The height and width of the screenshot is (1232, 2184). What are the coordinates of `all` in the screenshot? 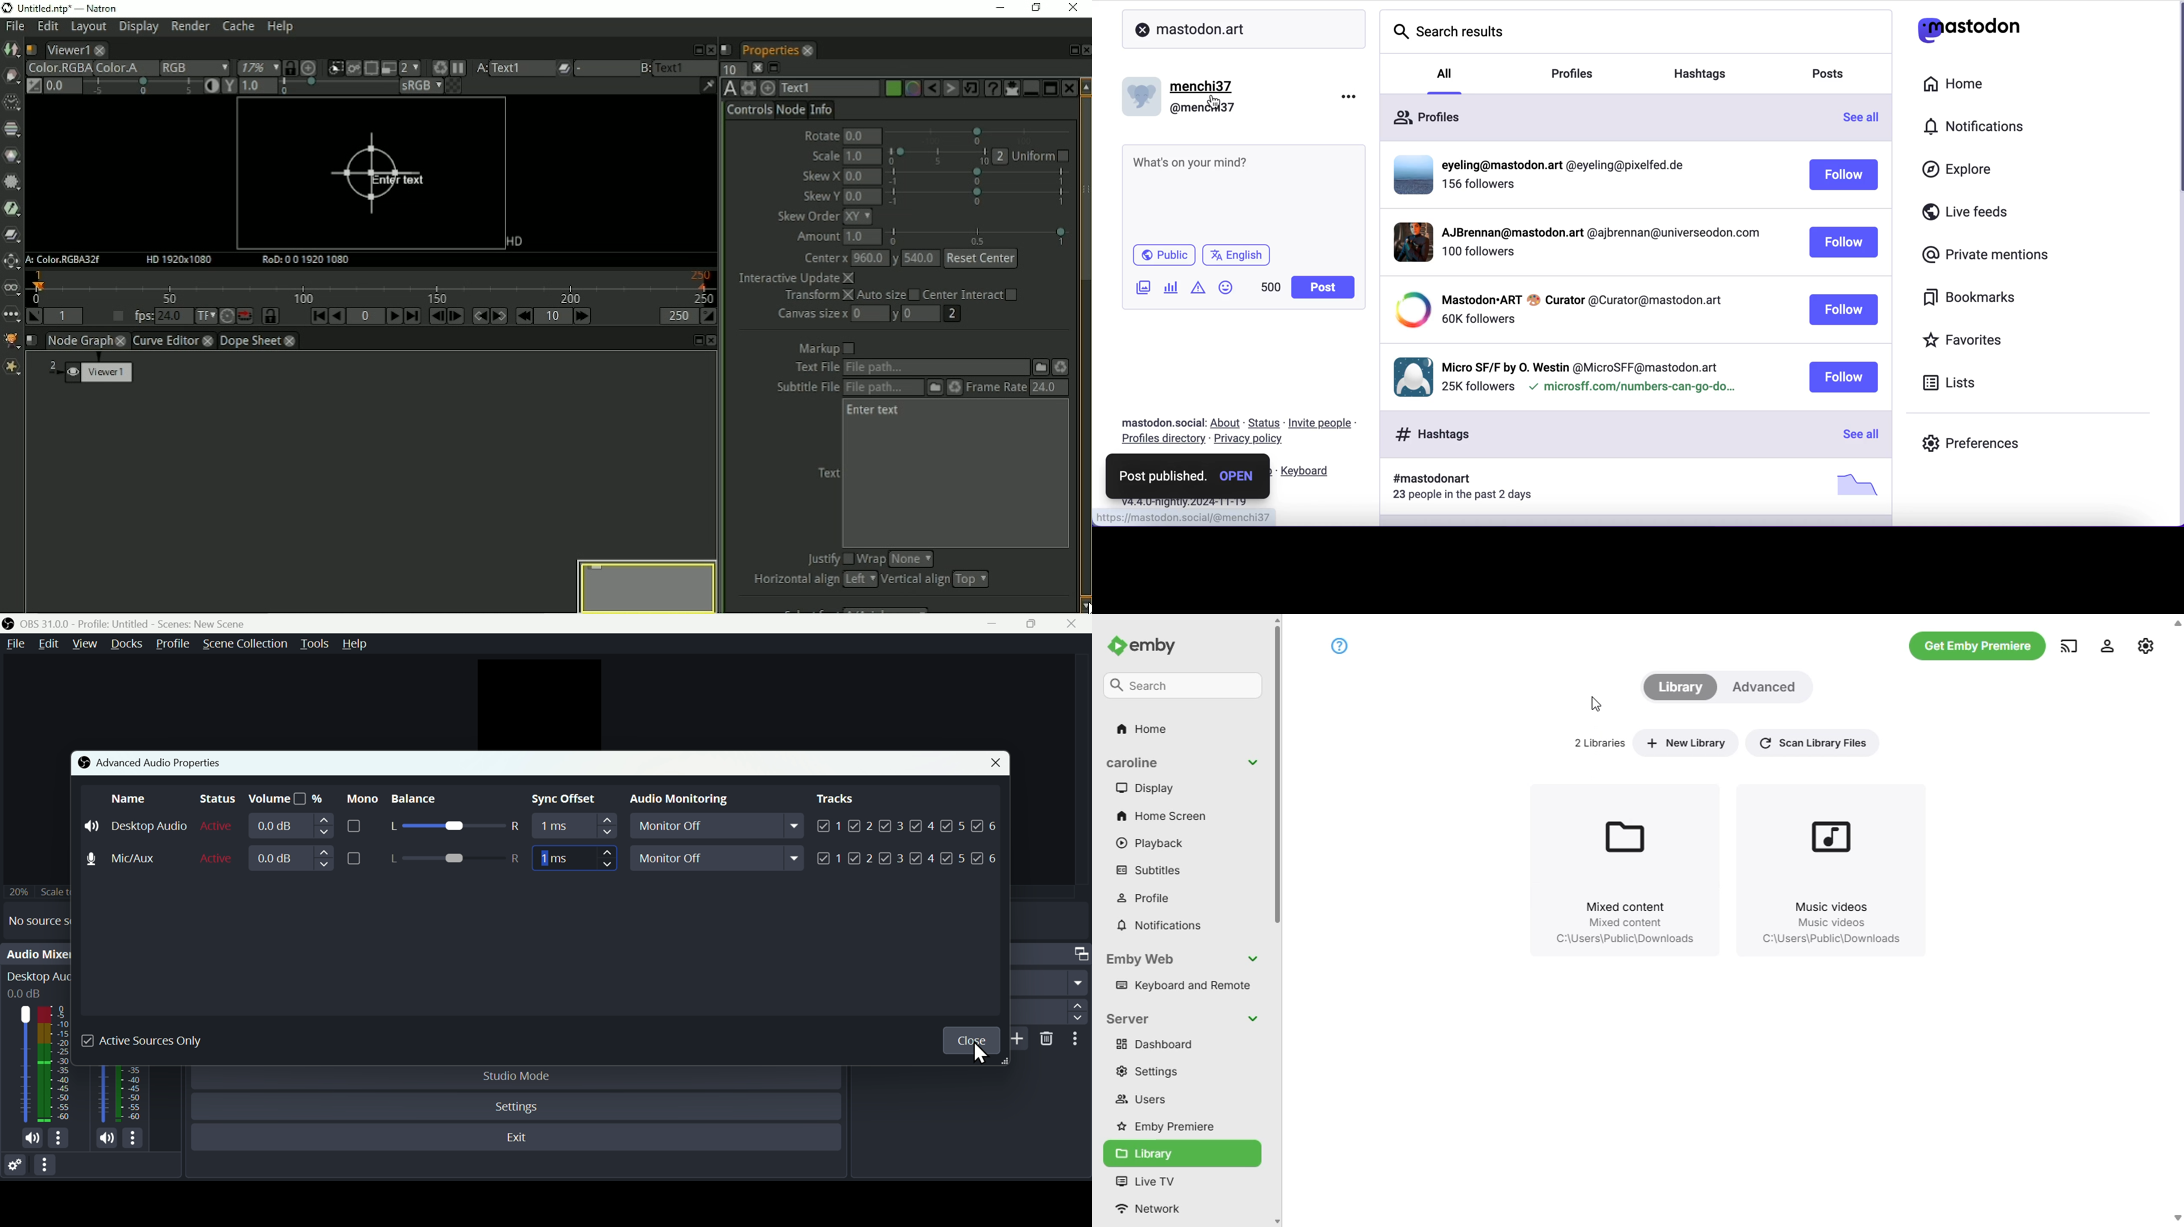 It's located at (1441, 73).